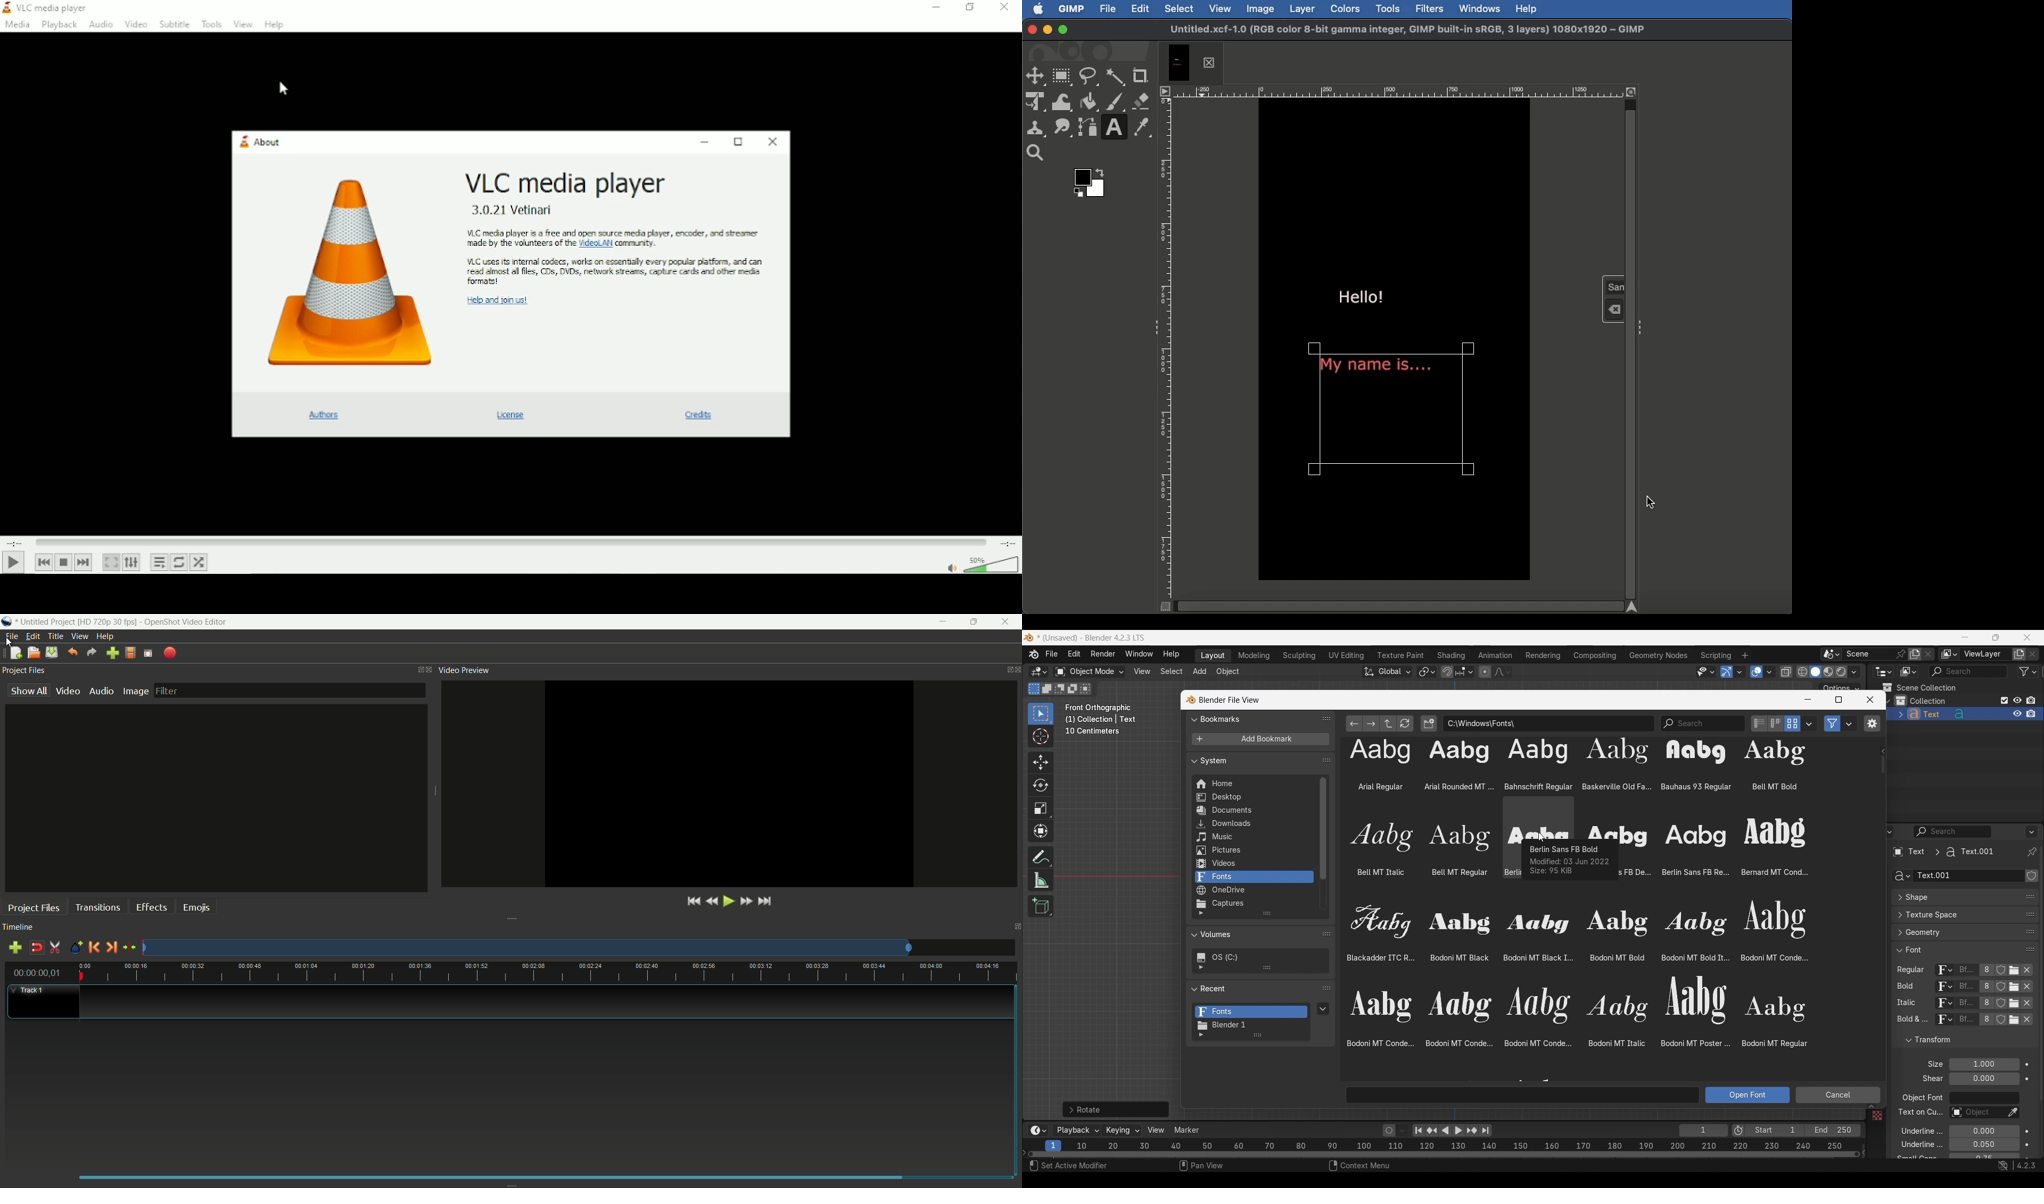 The width and height of the screenshot is (2044, 1204). What do you see at coordinates (1548, 723) in the screenshot?
I see `File path` at bounding box center [1548, 723].